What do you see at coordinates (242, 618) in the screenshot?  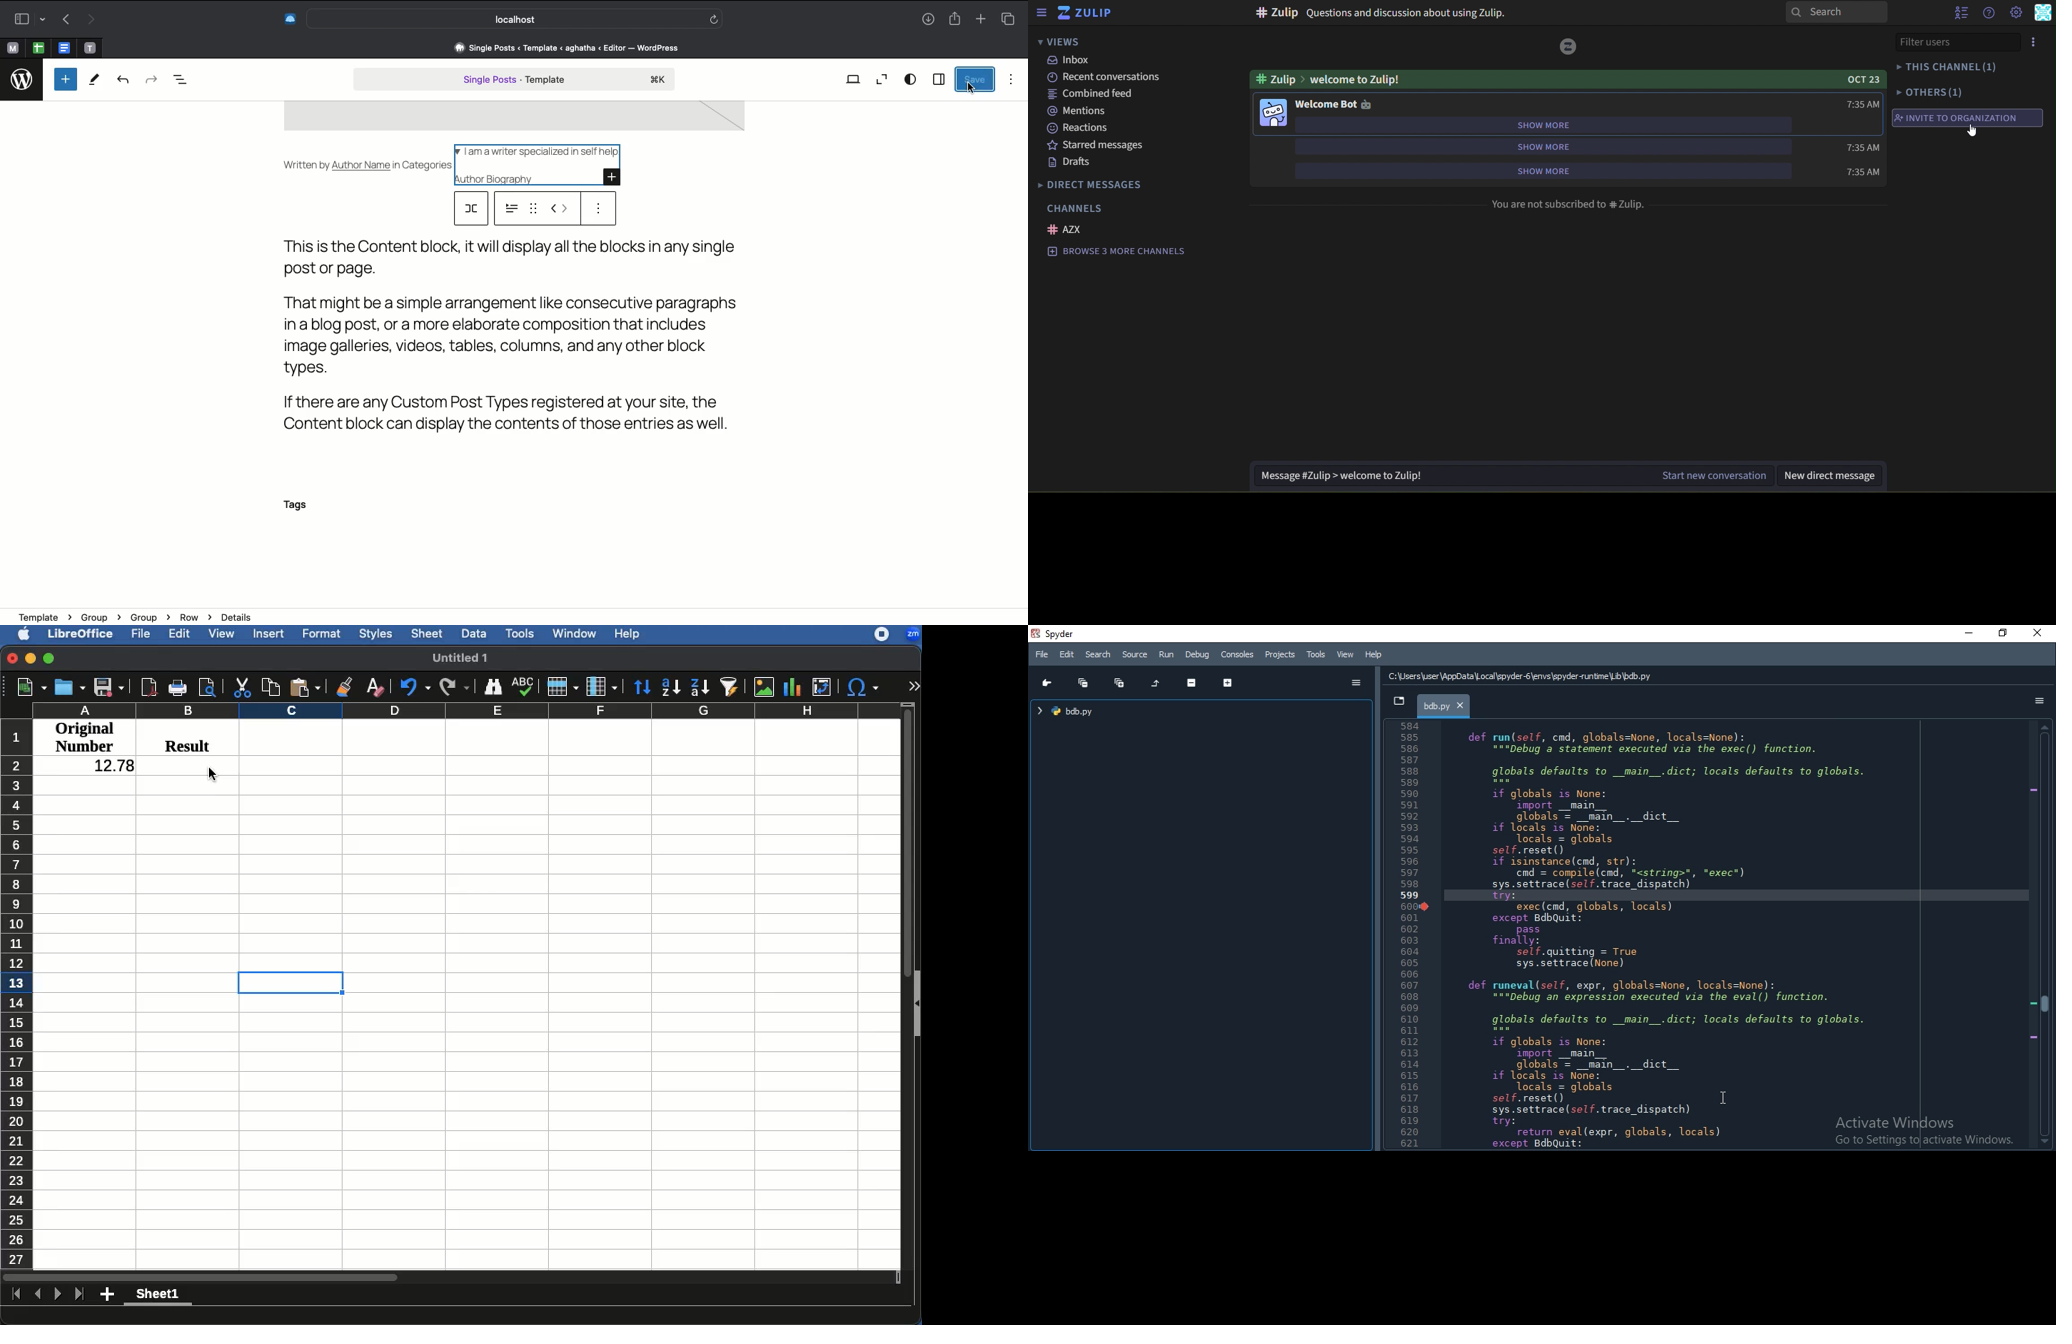 I see `Details` at bounding box center [242, 618].